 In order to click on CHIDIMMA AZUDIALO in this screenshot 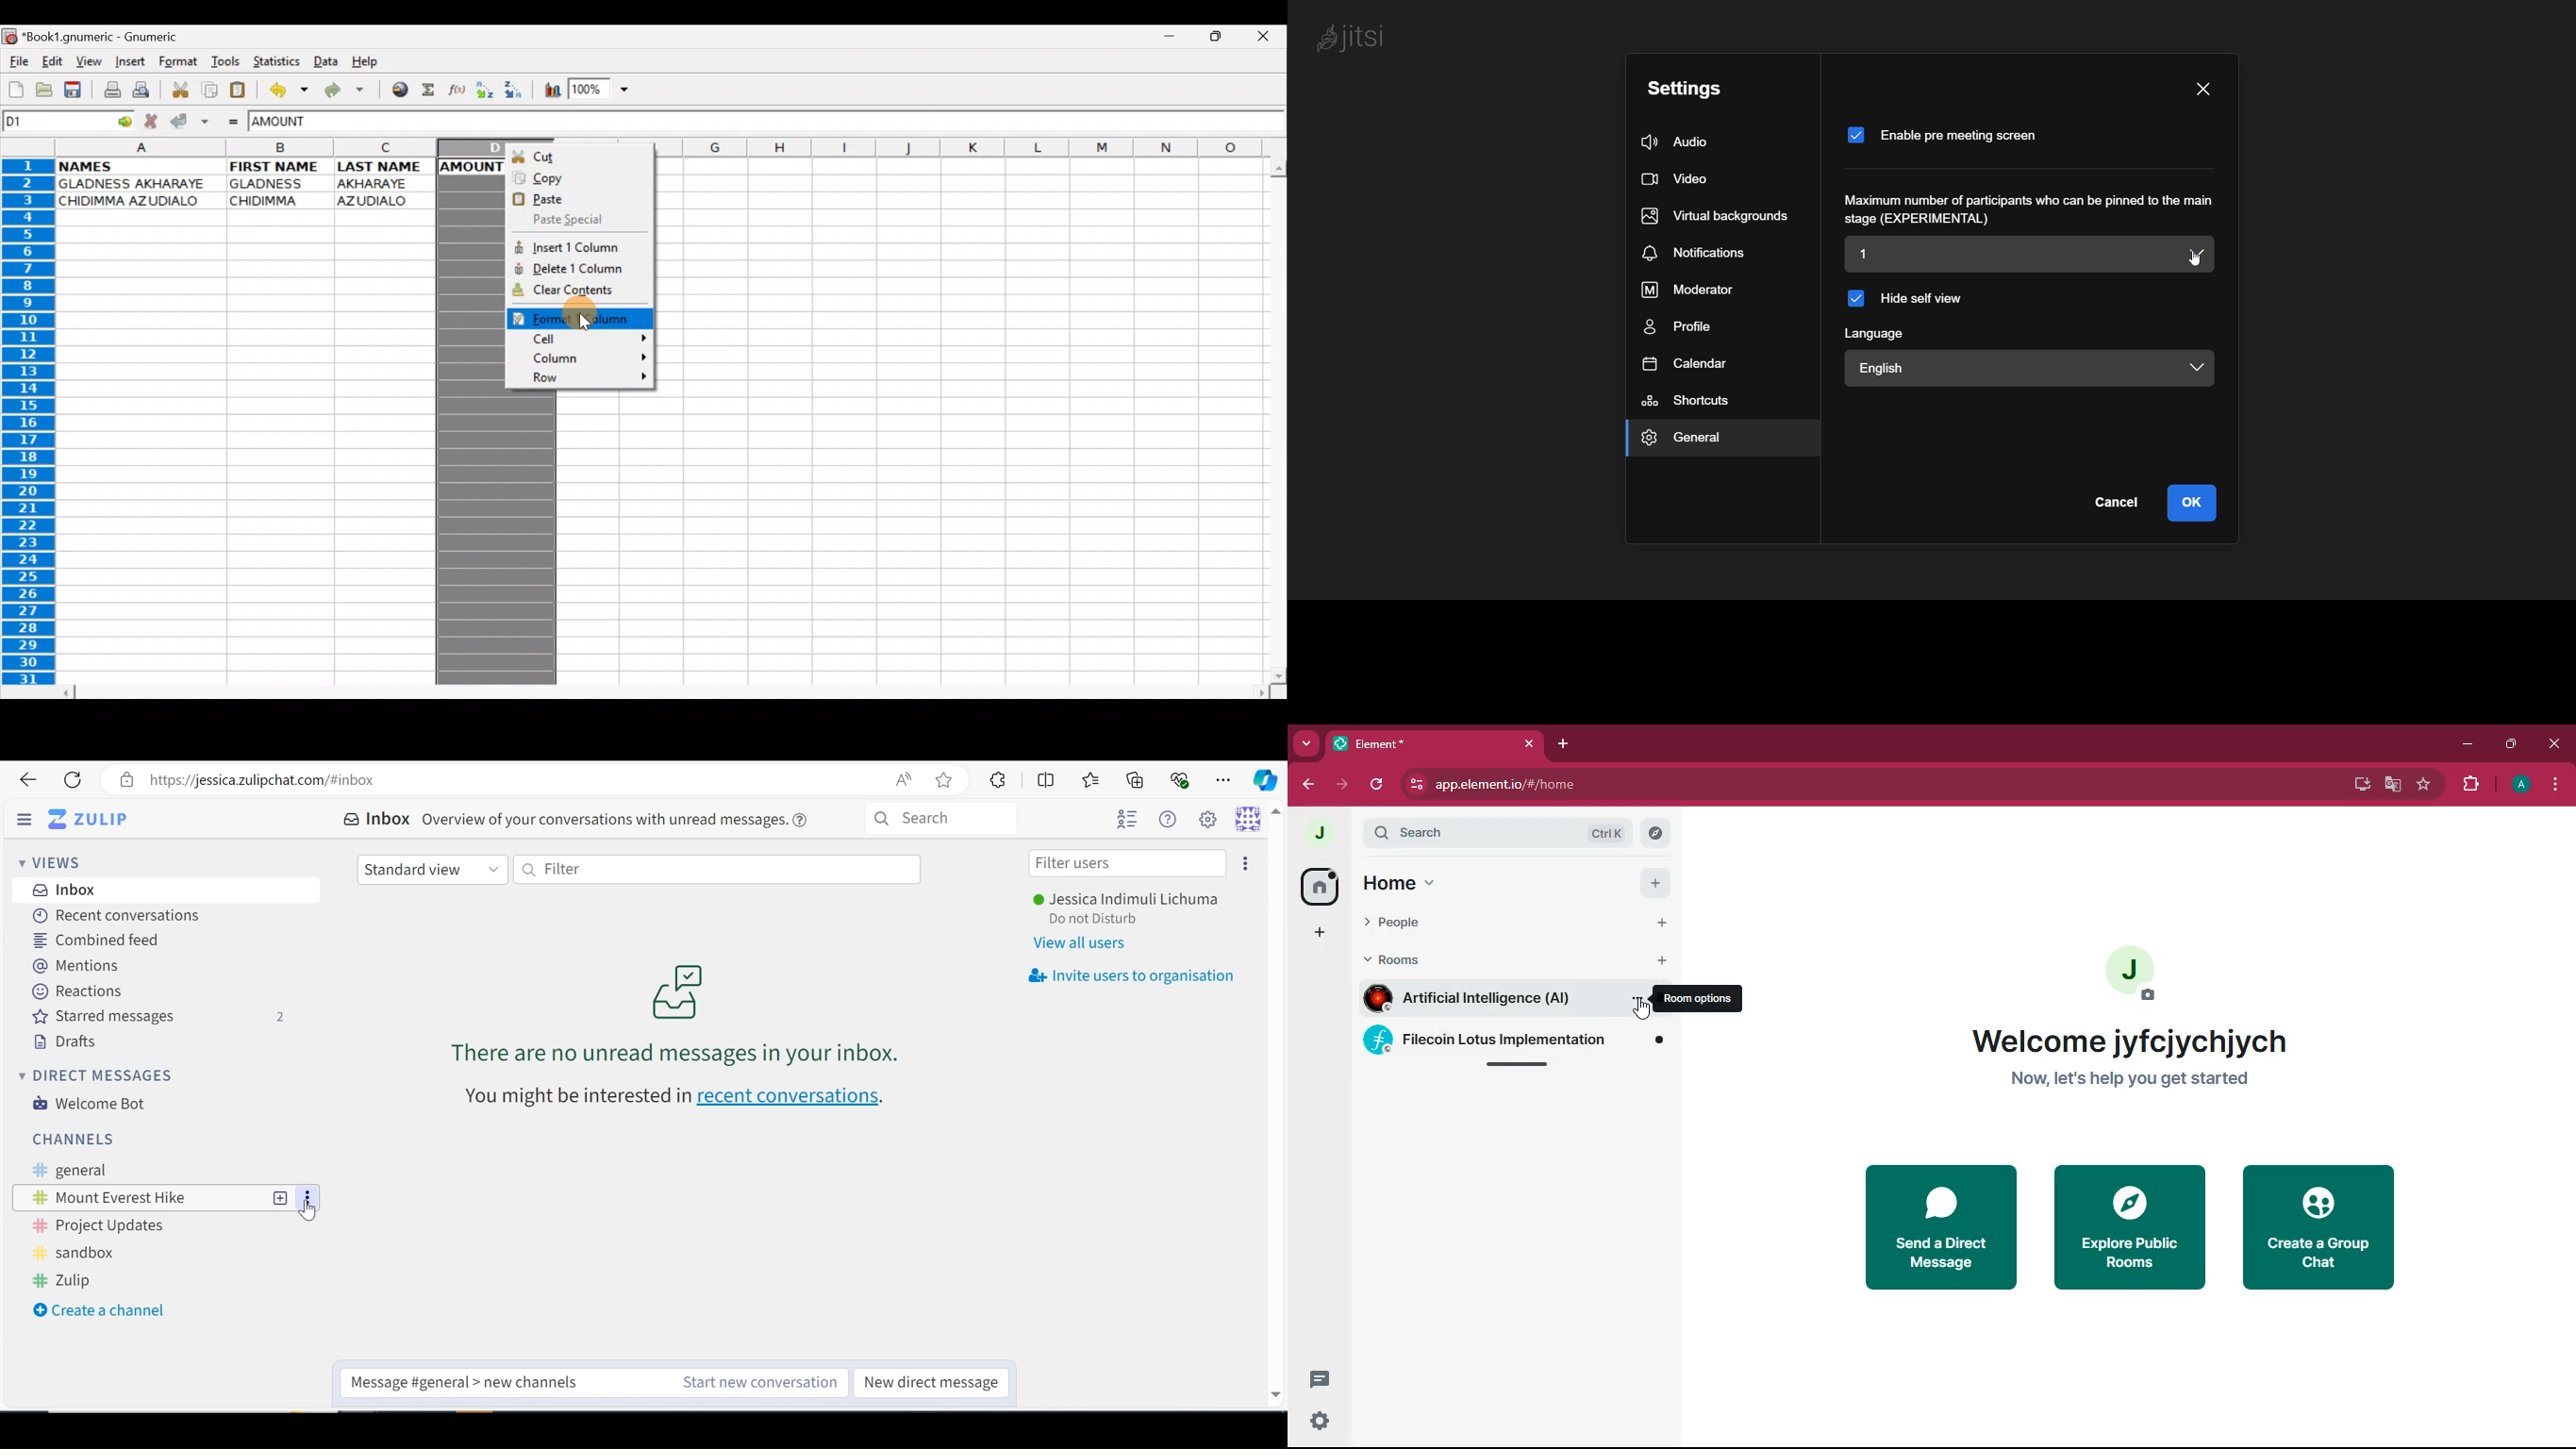, I will do `click(135, 201)`.